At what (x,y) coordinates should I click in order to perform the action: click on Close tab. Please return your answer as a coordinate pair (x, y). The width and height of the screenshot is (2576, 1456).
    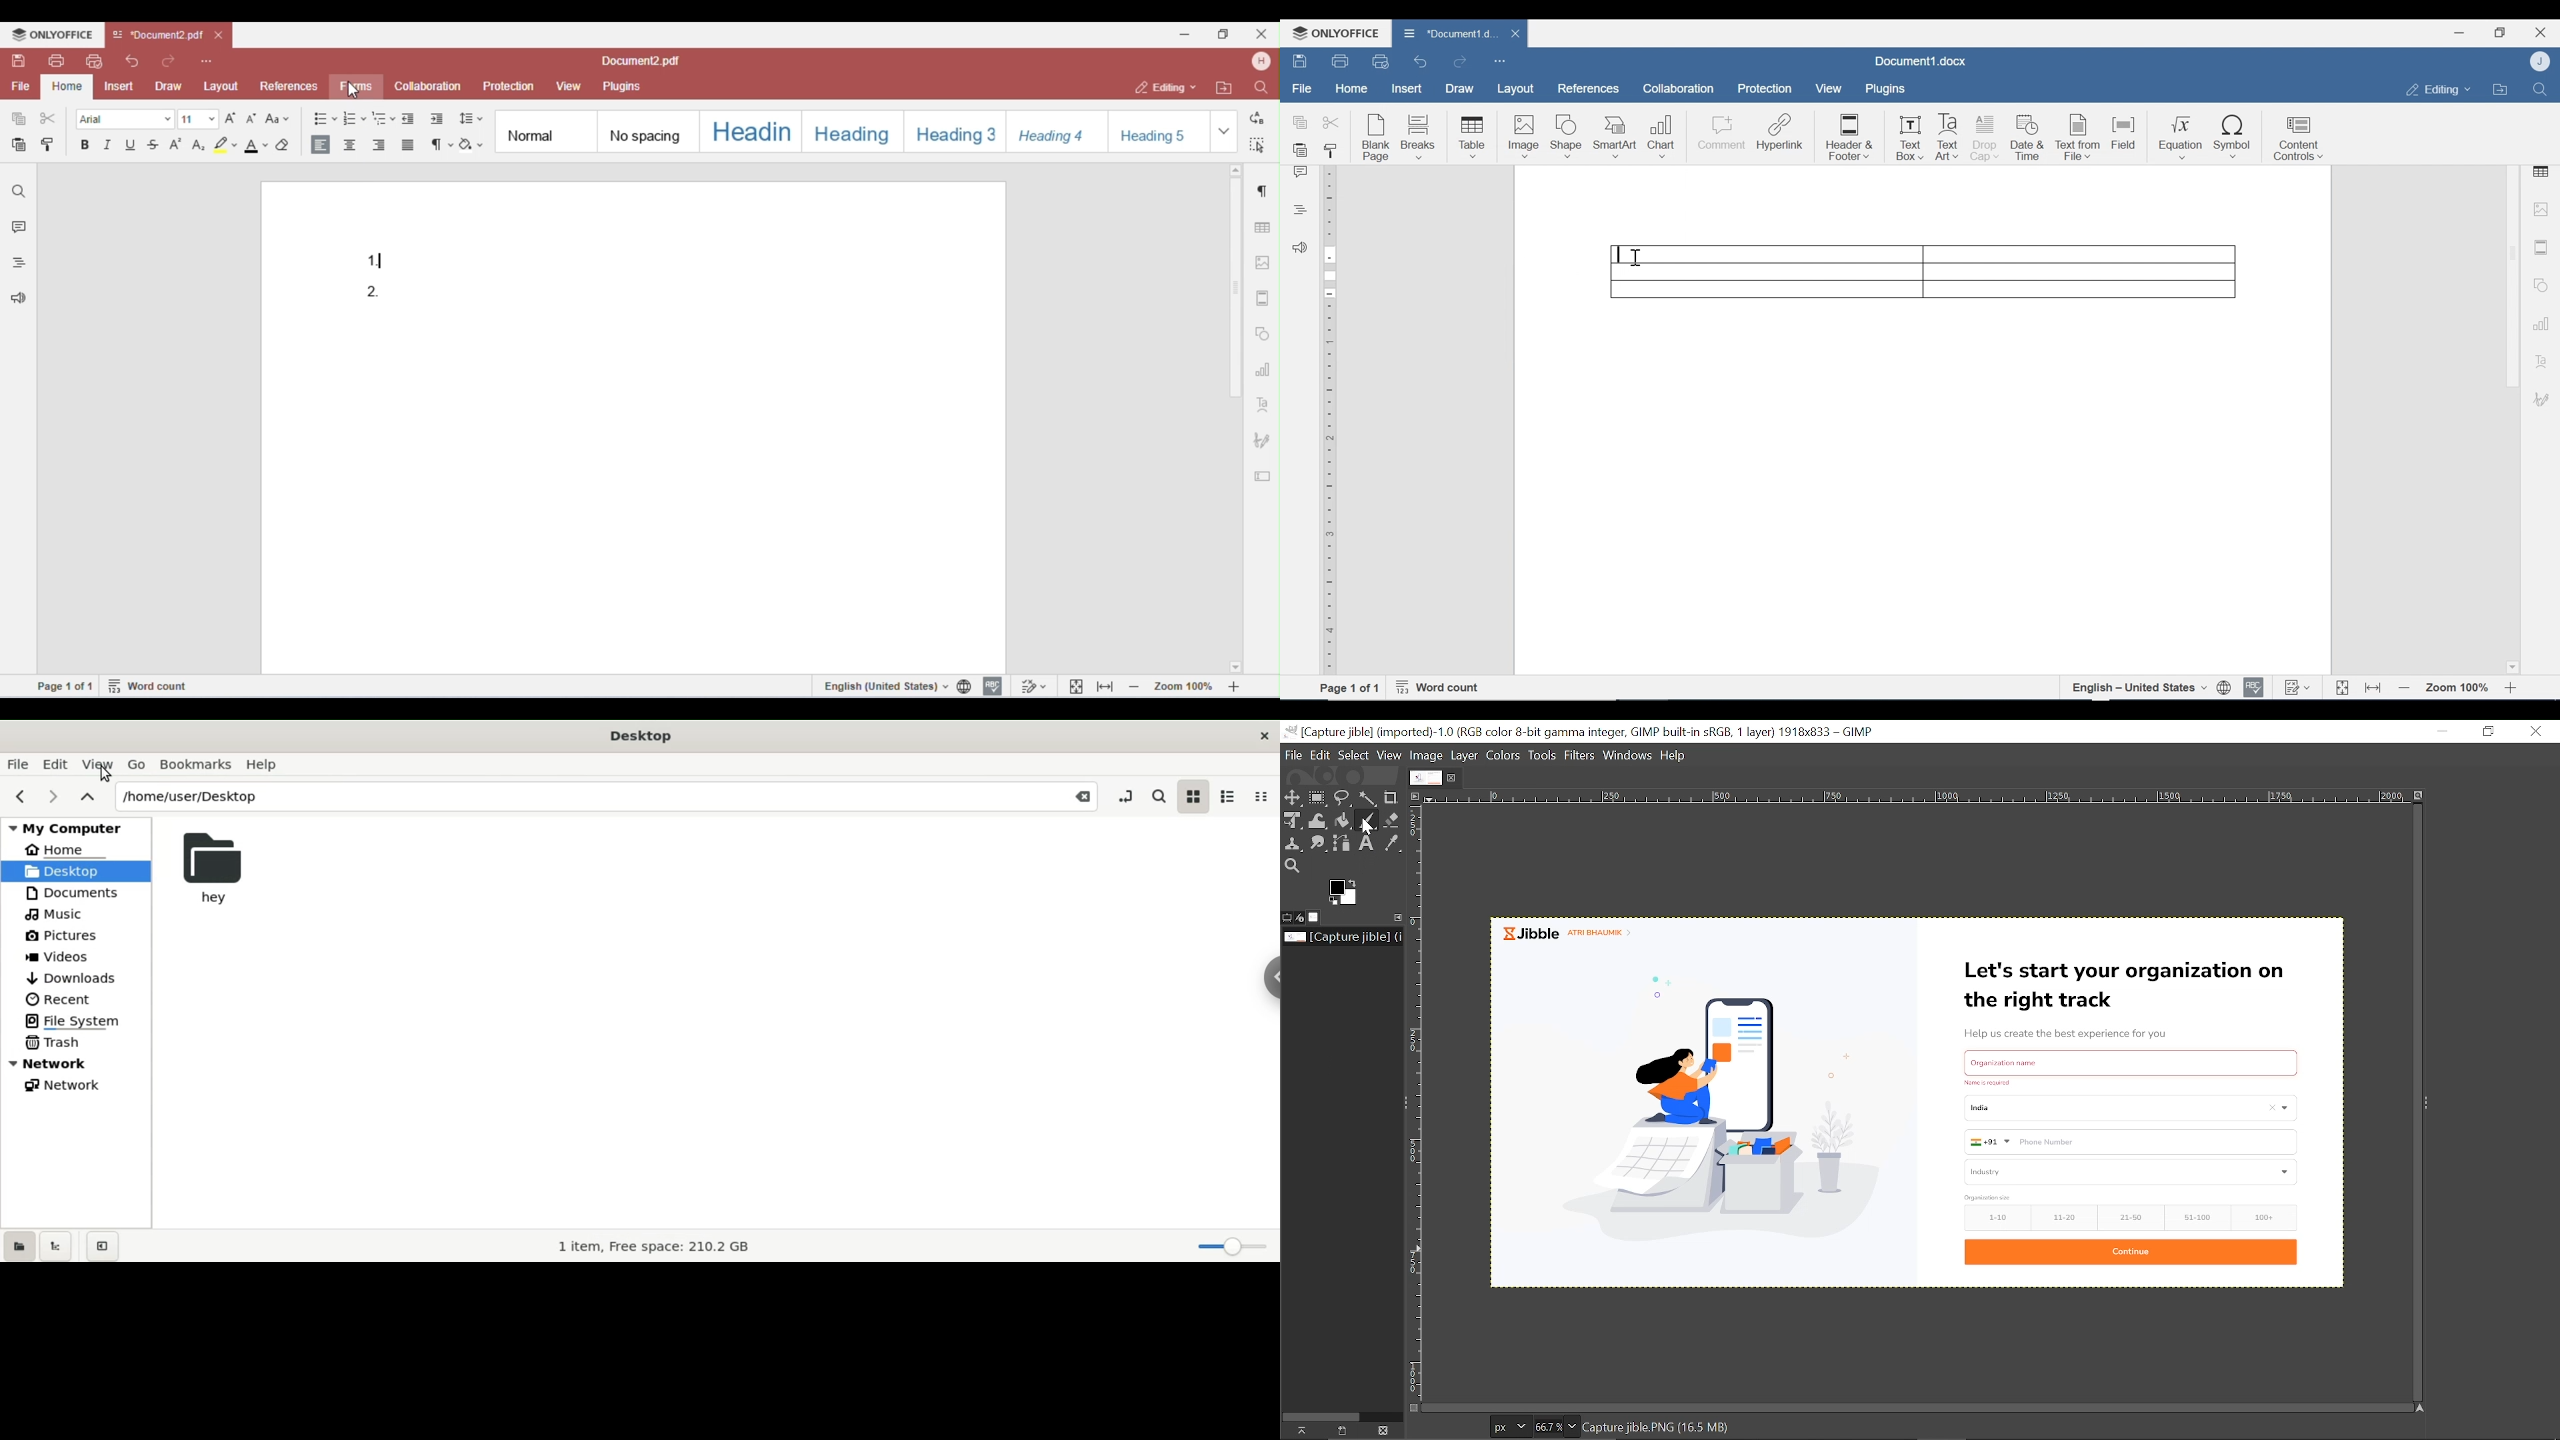
    Looking at the image, I should click on (1453, 778).